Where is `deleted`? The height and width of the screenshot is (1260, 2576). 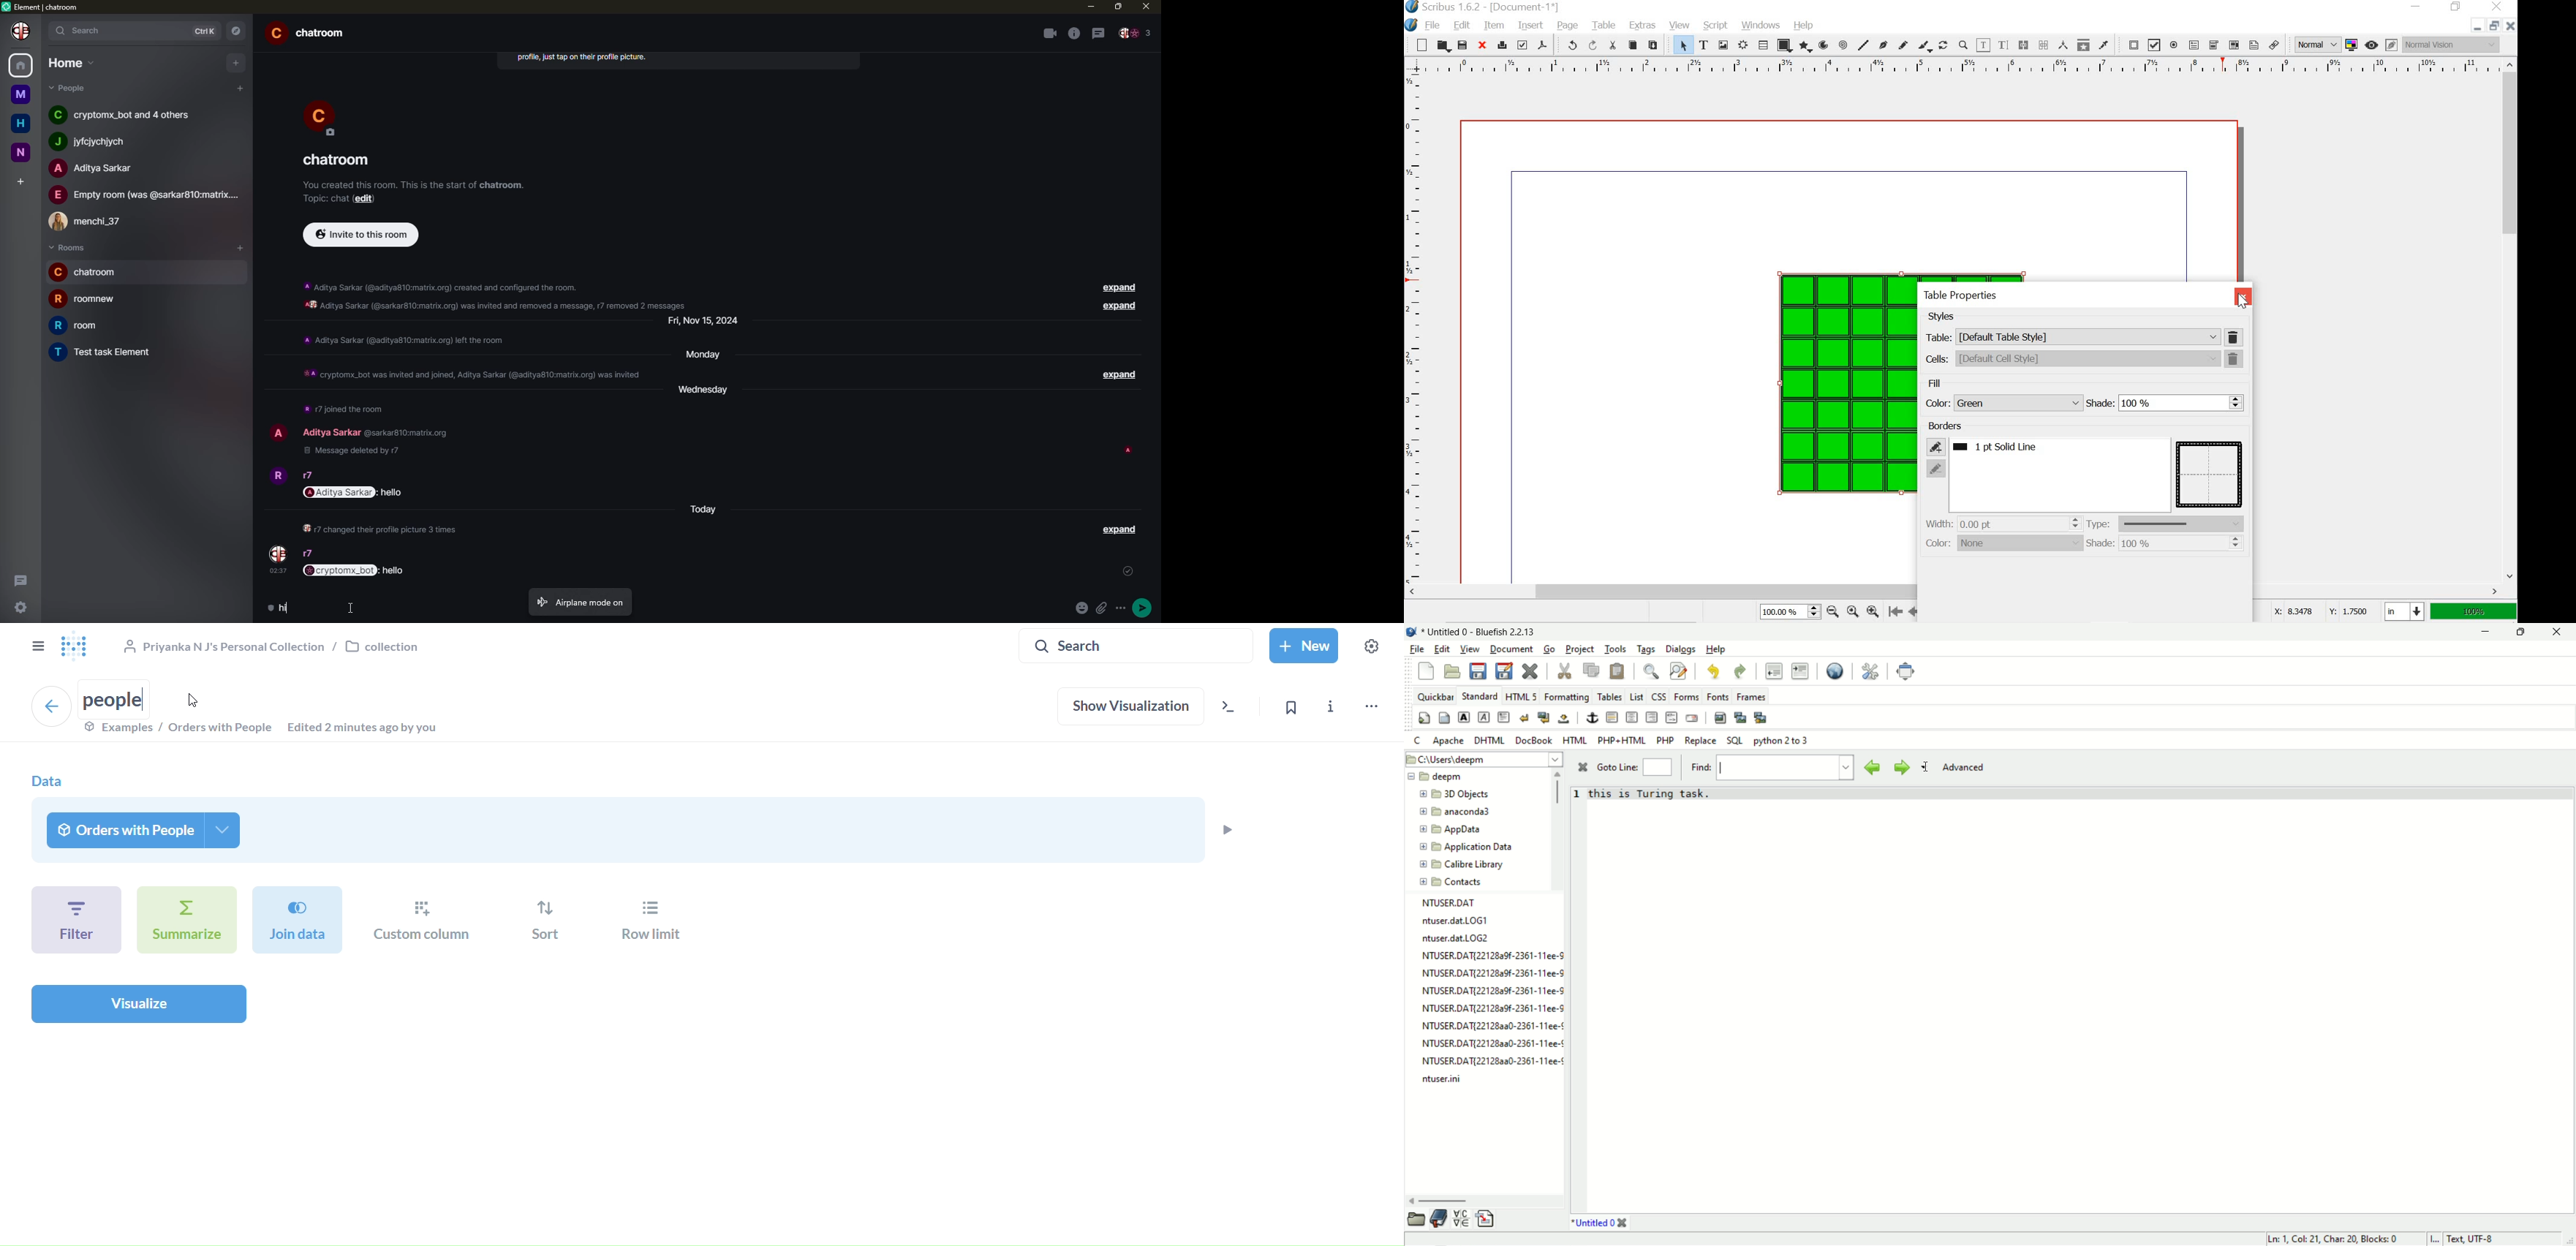
deleted is located at coordinates (356, 452).